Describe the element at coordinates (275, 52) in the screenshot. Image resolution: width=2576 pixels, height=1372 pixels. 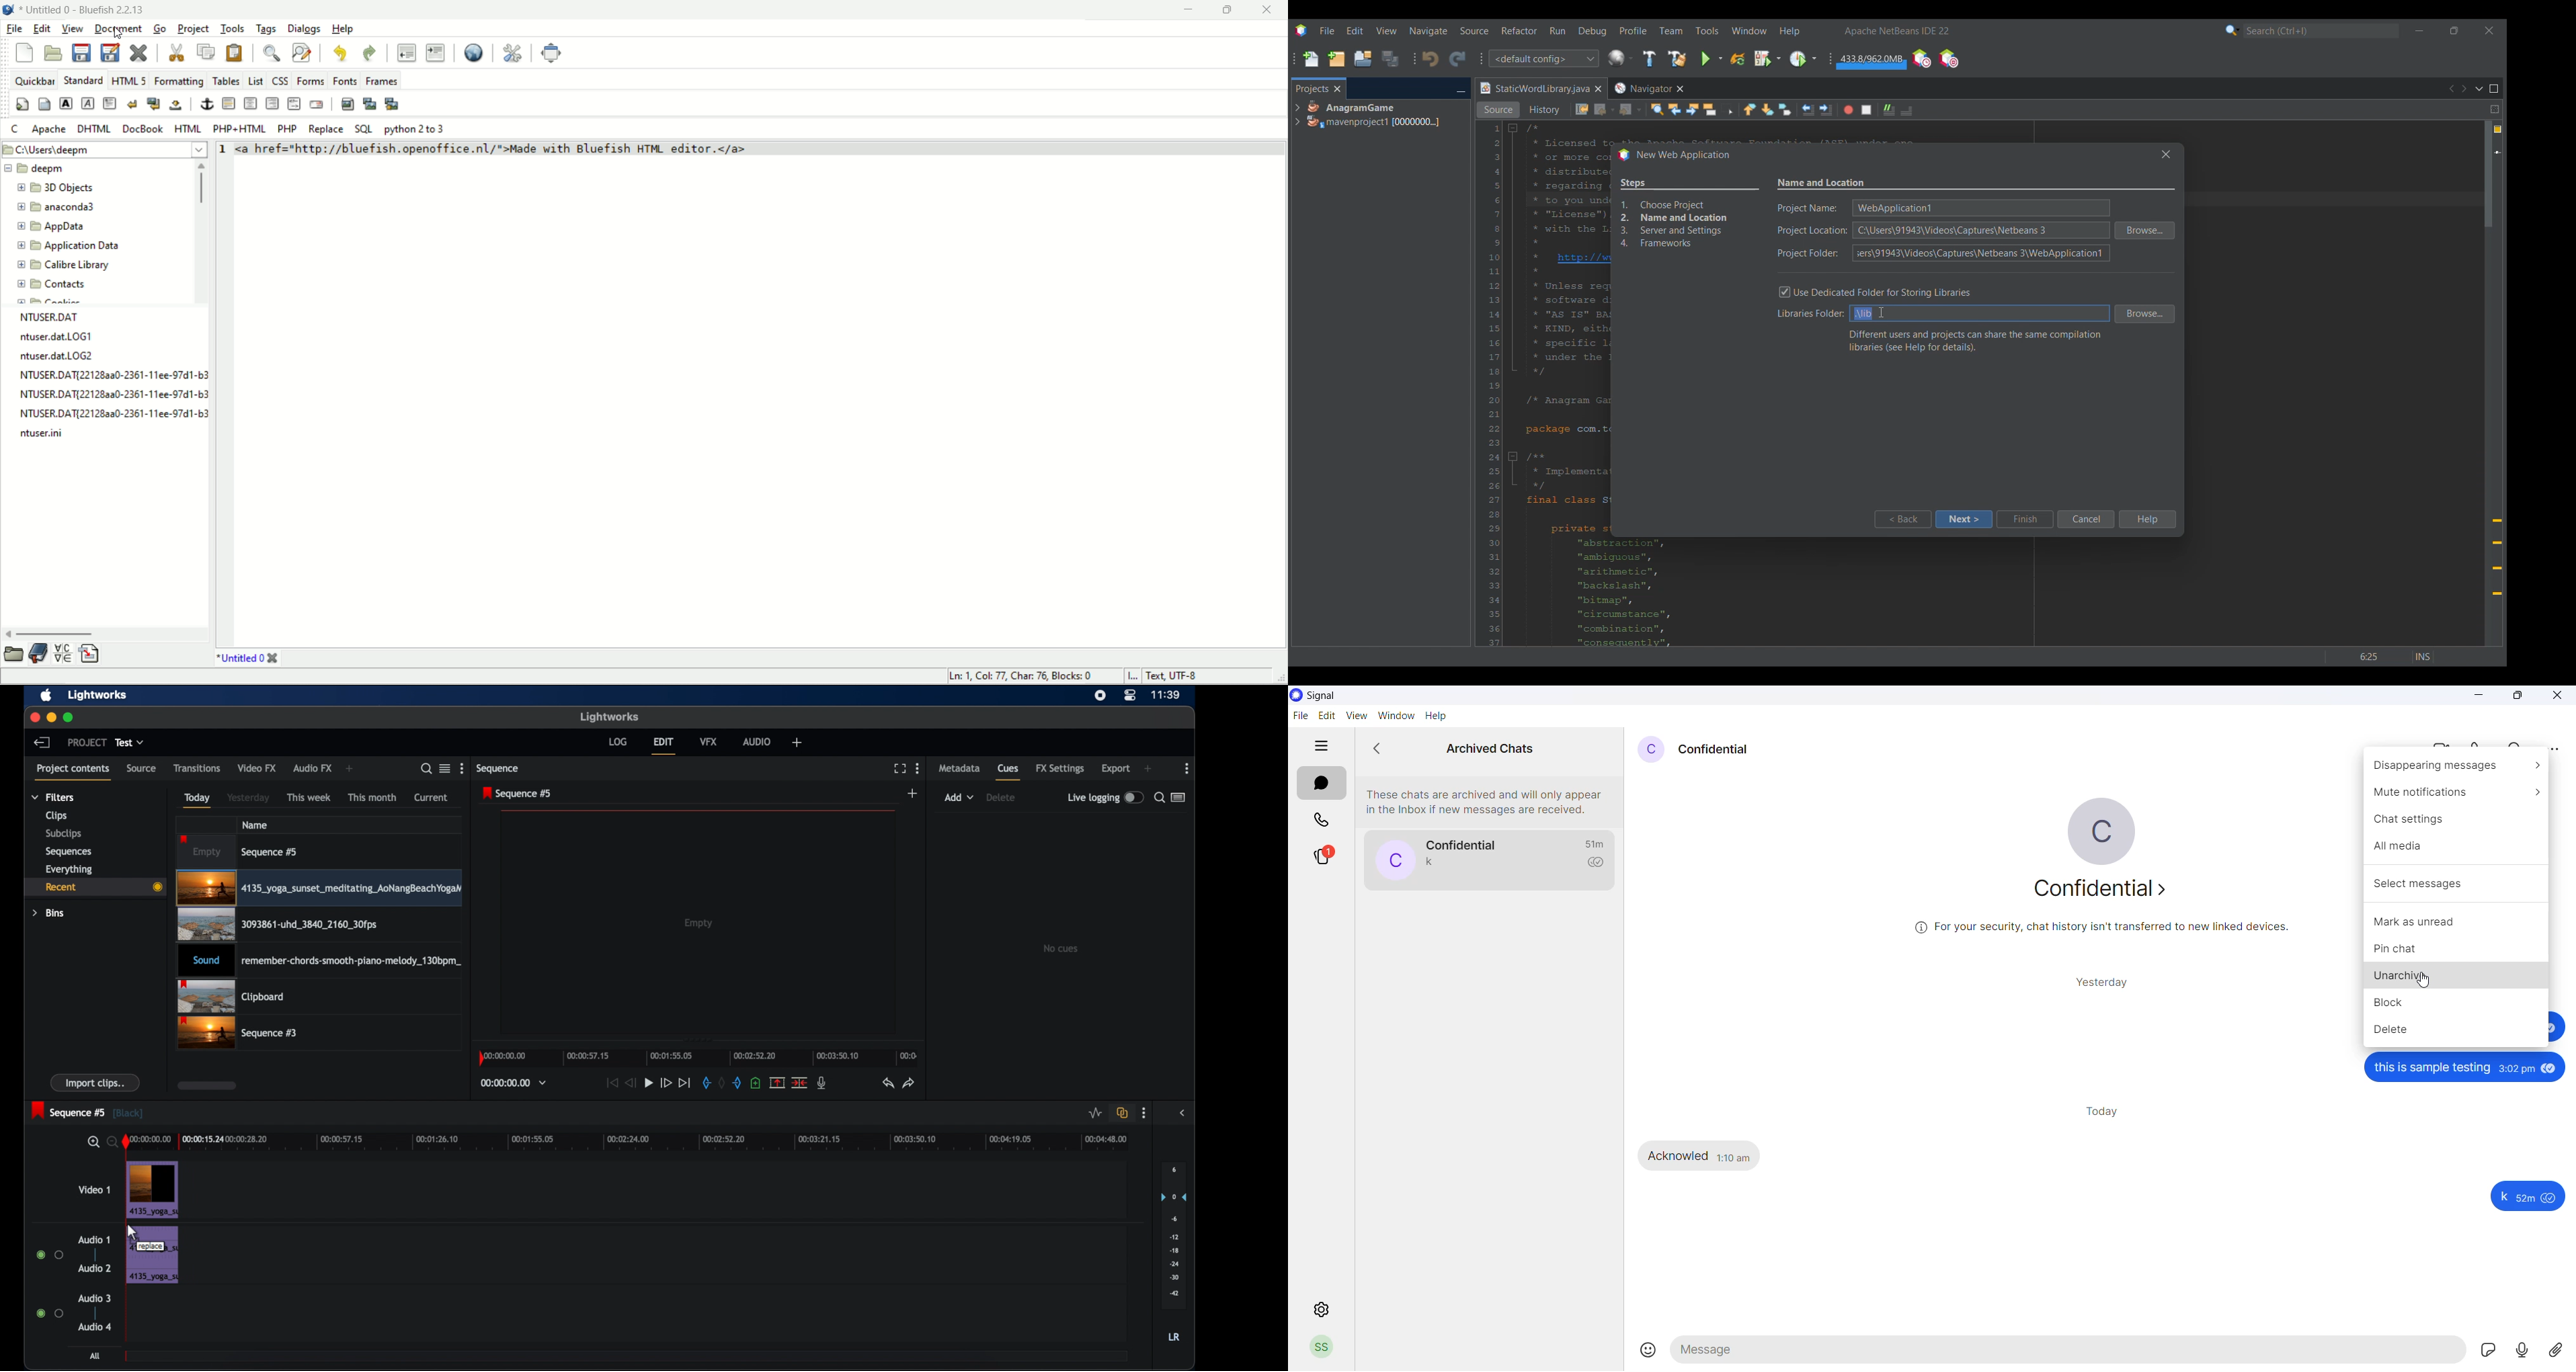
I see `show find bar` at that location.